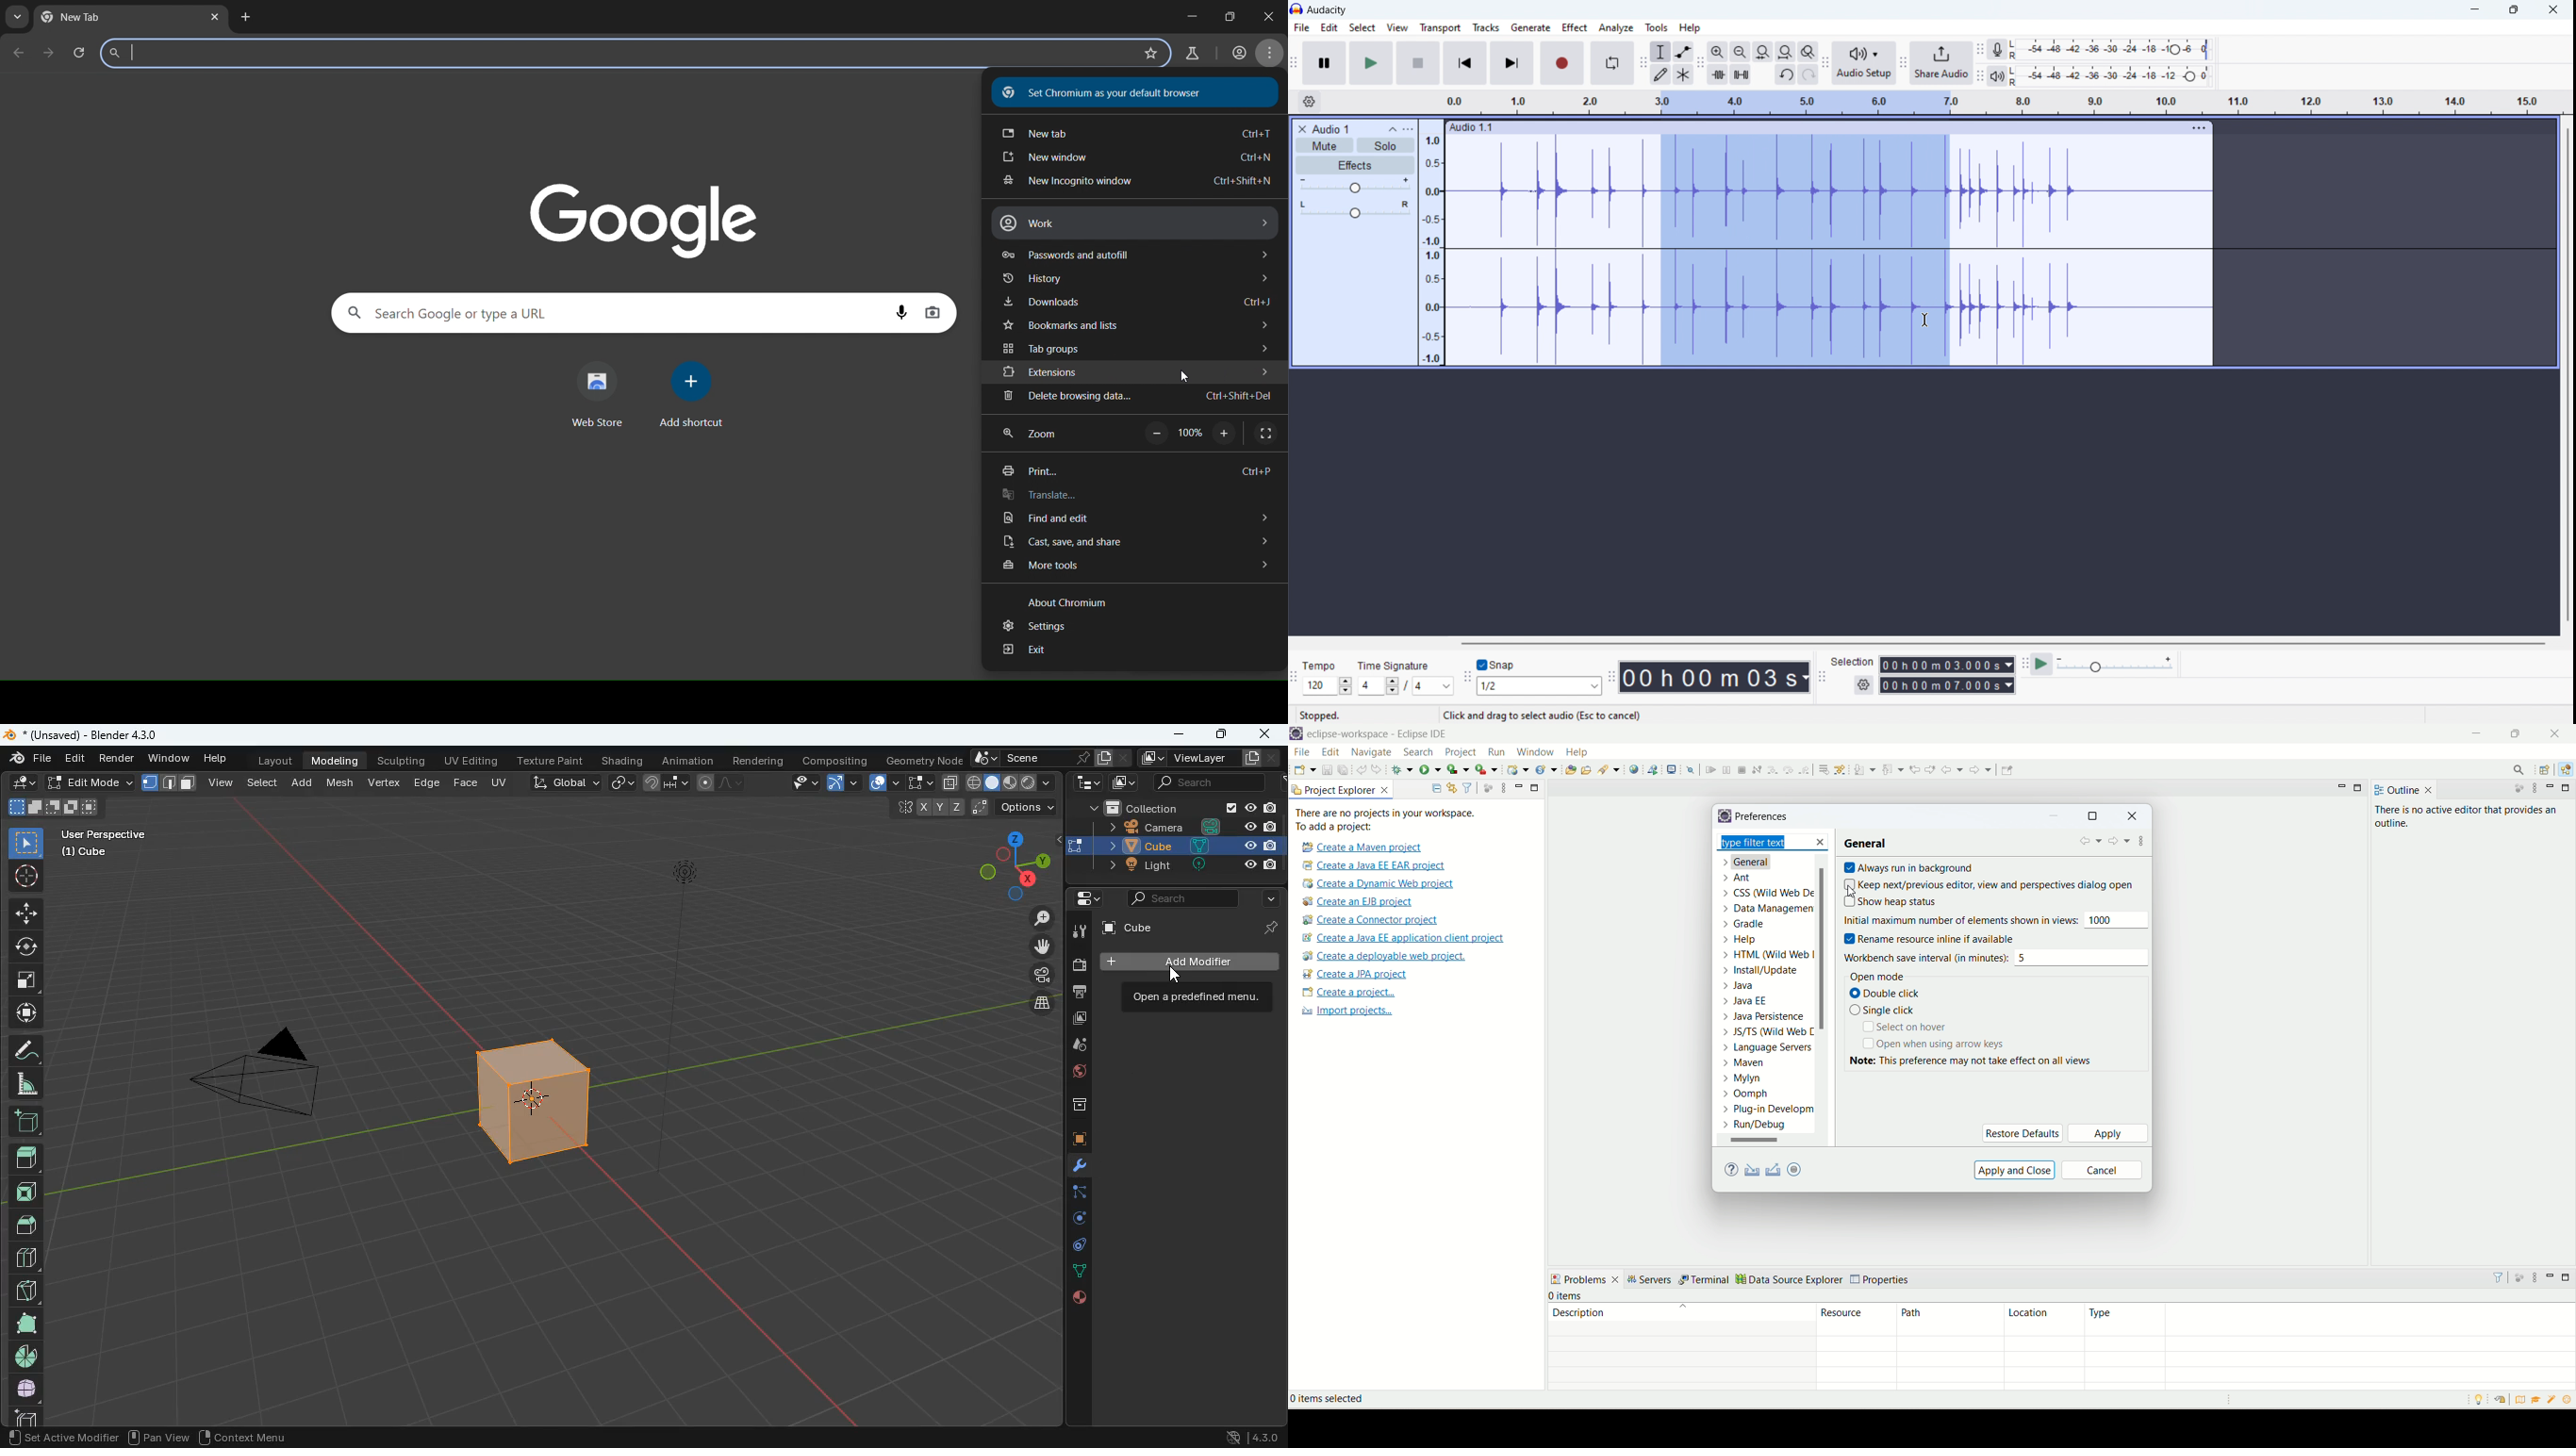  What do you see at coordinates (1011, 782) in the screenshot?
I see `fill` at bounding box center [1011, 782].